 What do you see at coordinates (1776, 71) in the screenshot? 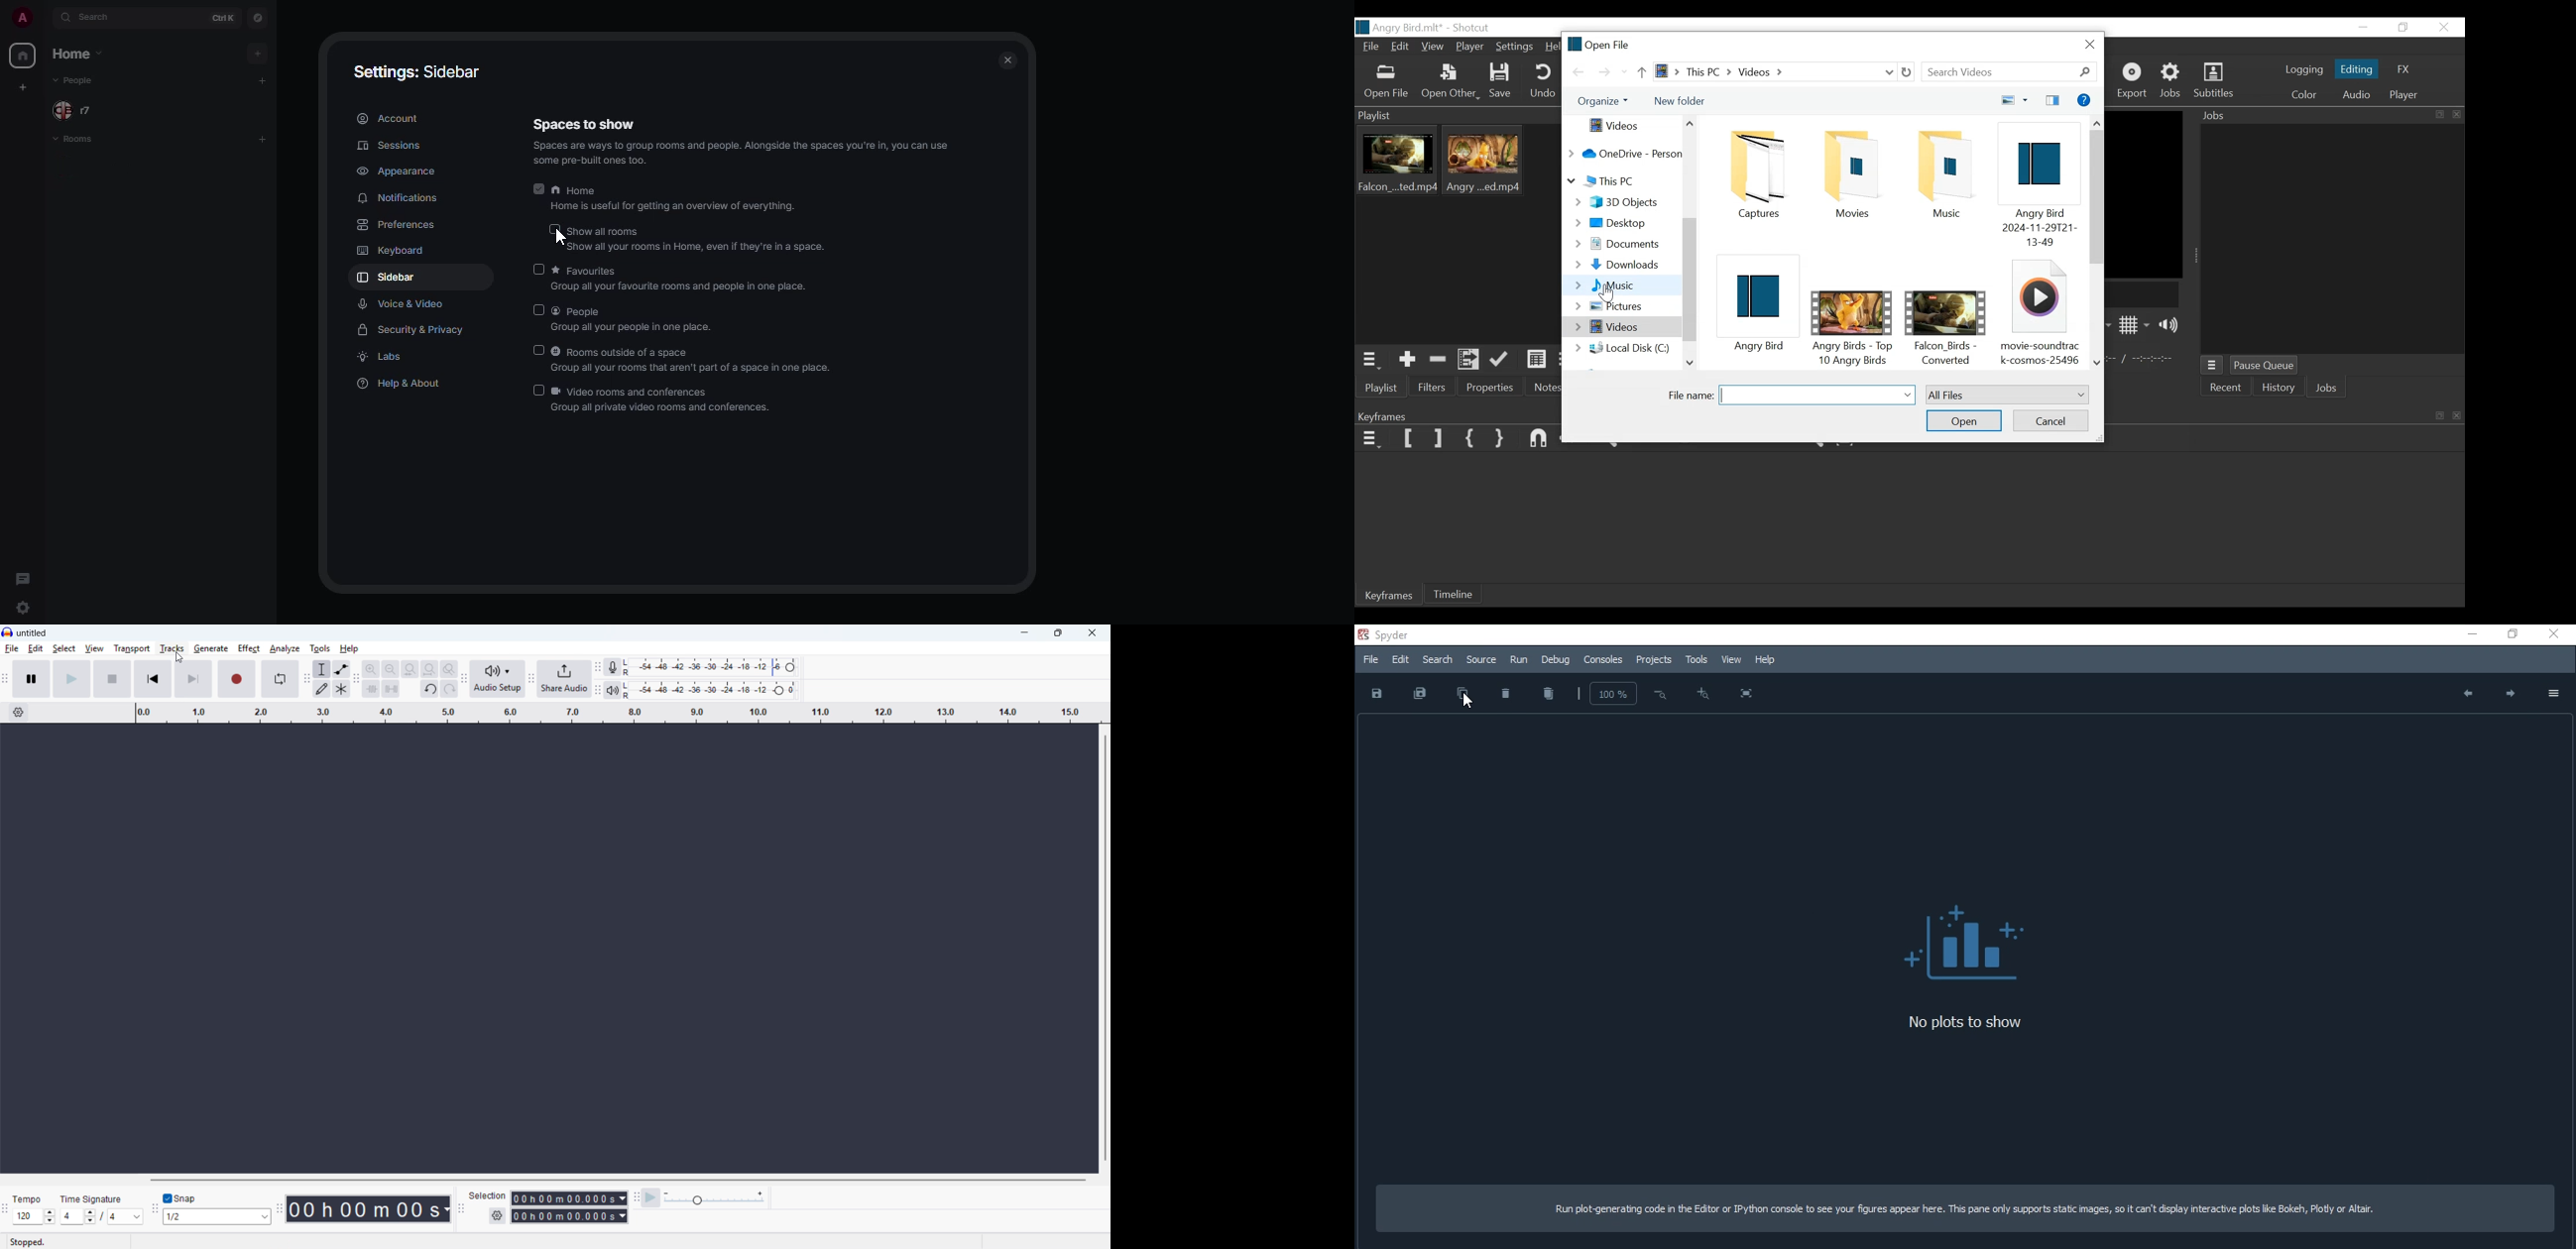
I see `File Path` at bounding box center [1776, 71].